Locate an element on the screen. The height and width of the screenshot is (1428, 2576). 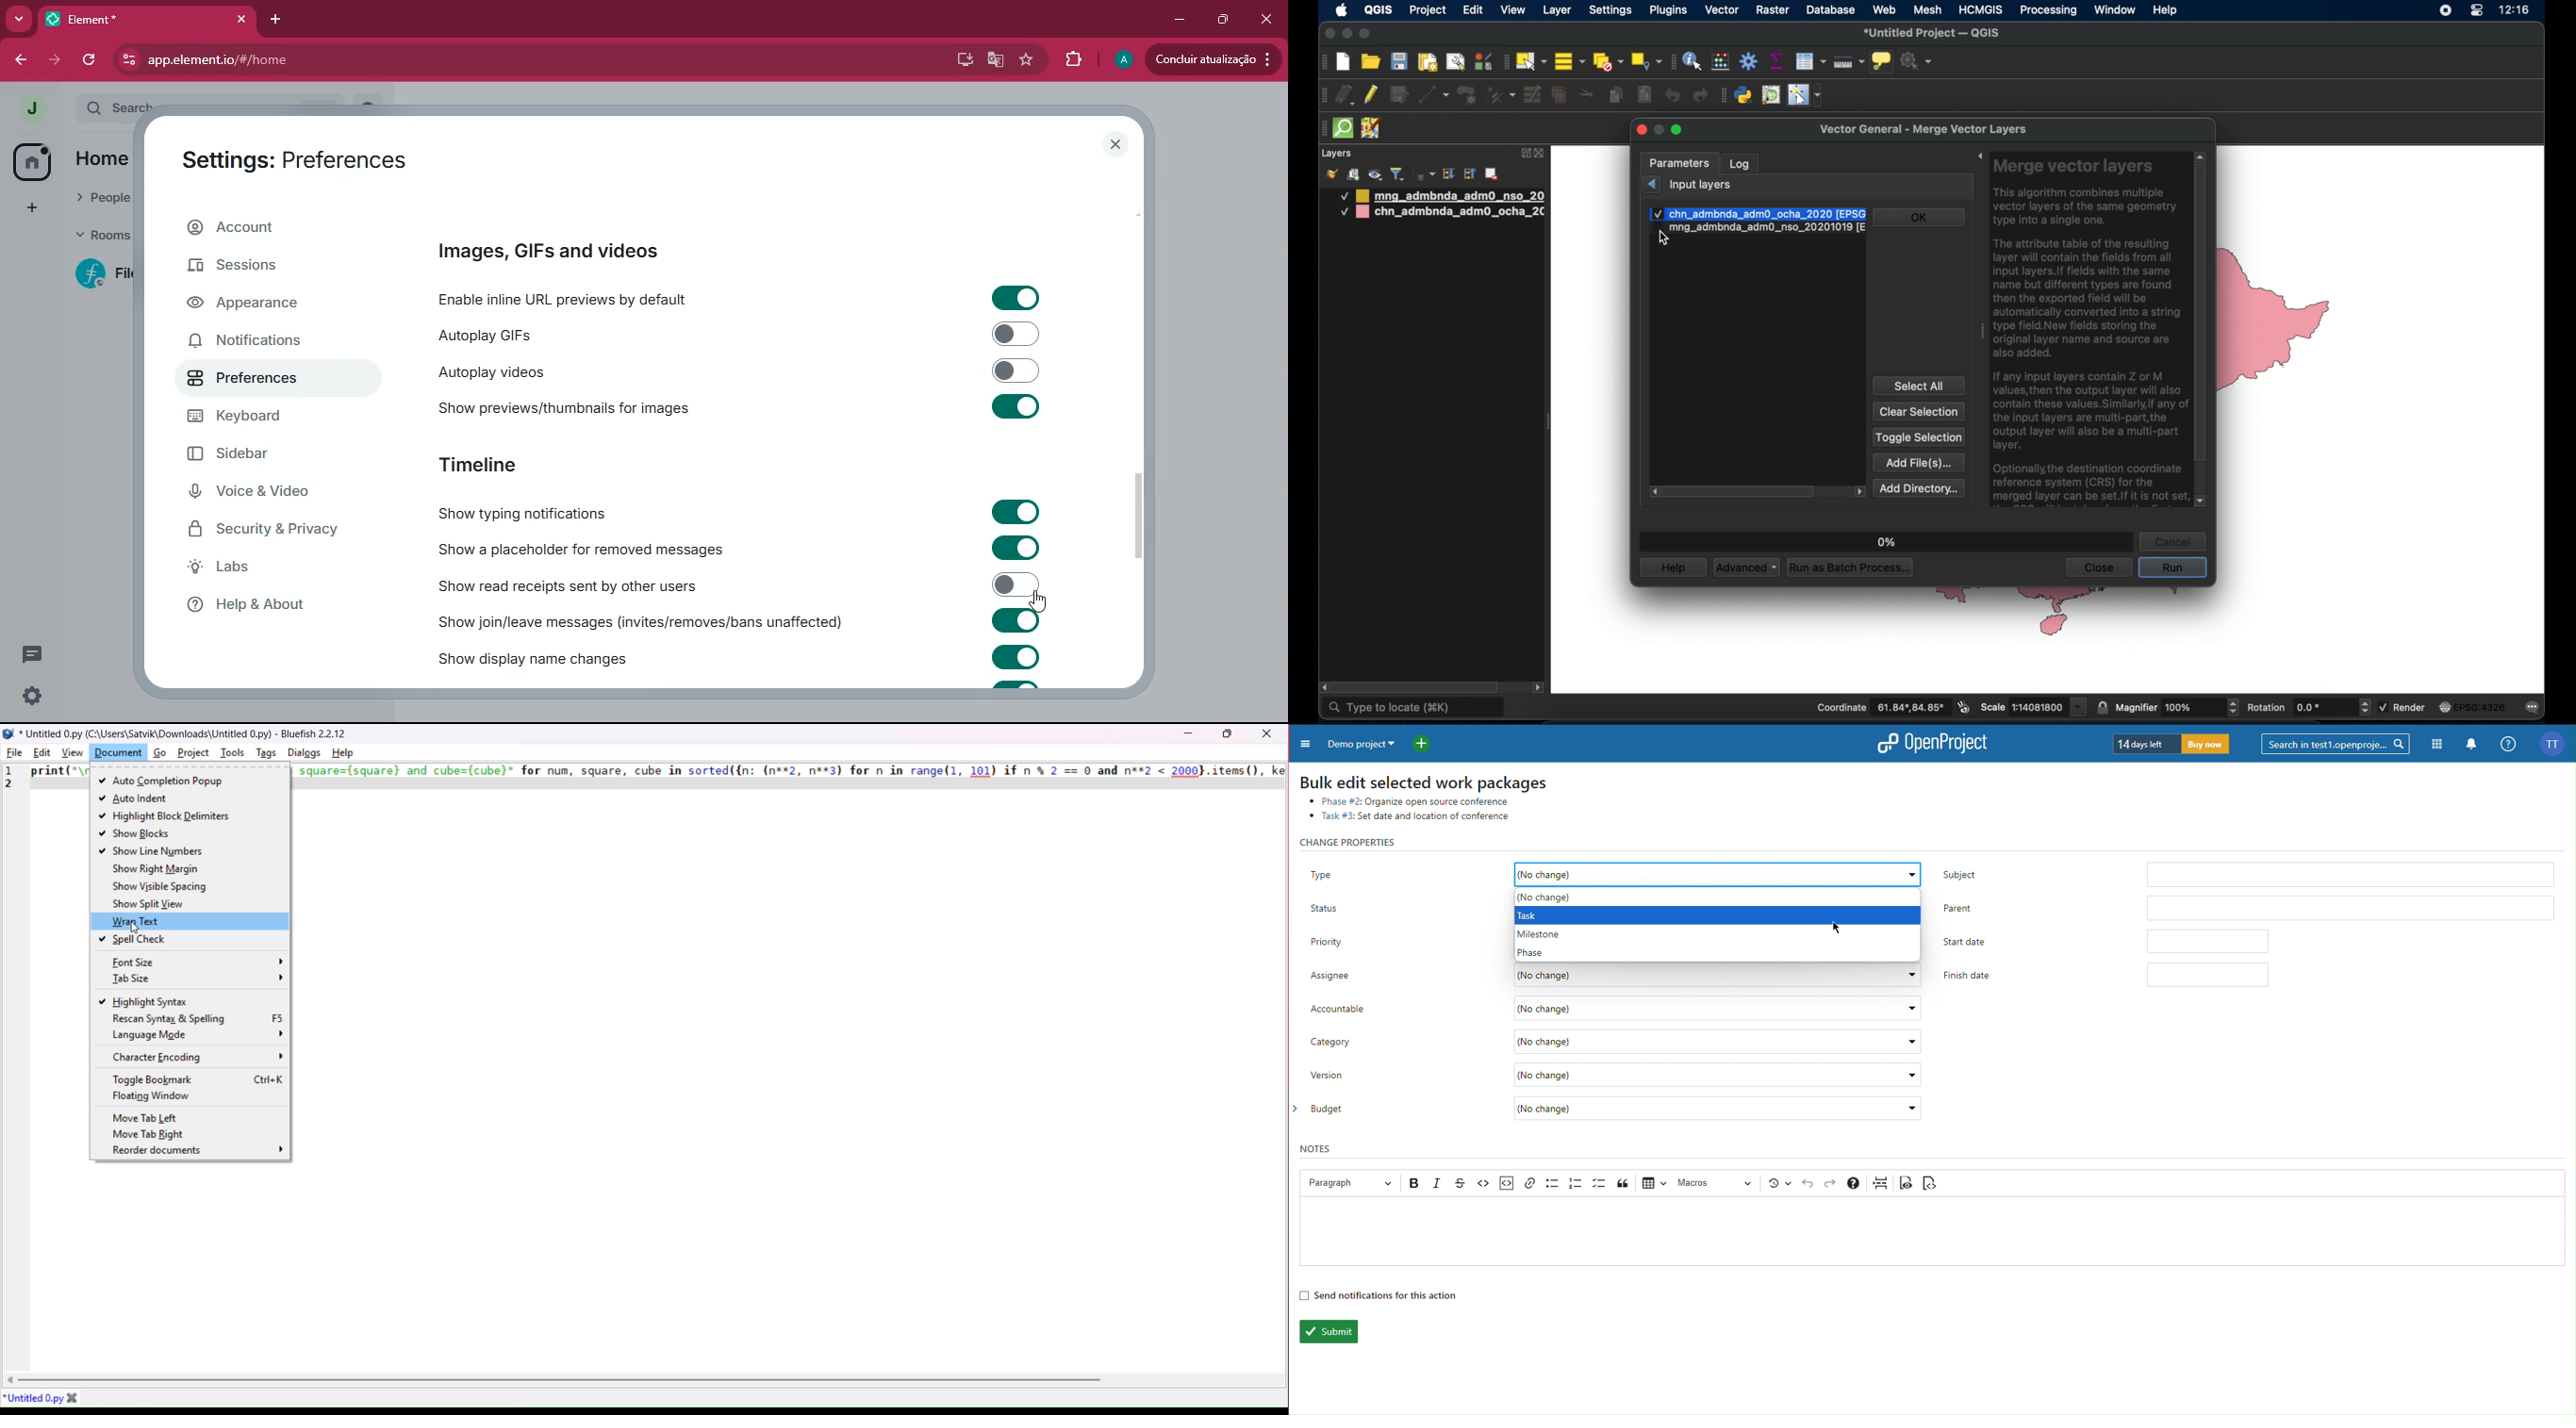
app.element.io/#/home is located at coordinates (331, 59).